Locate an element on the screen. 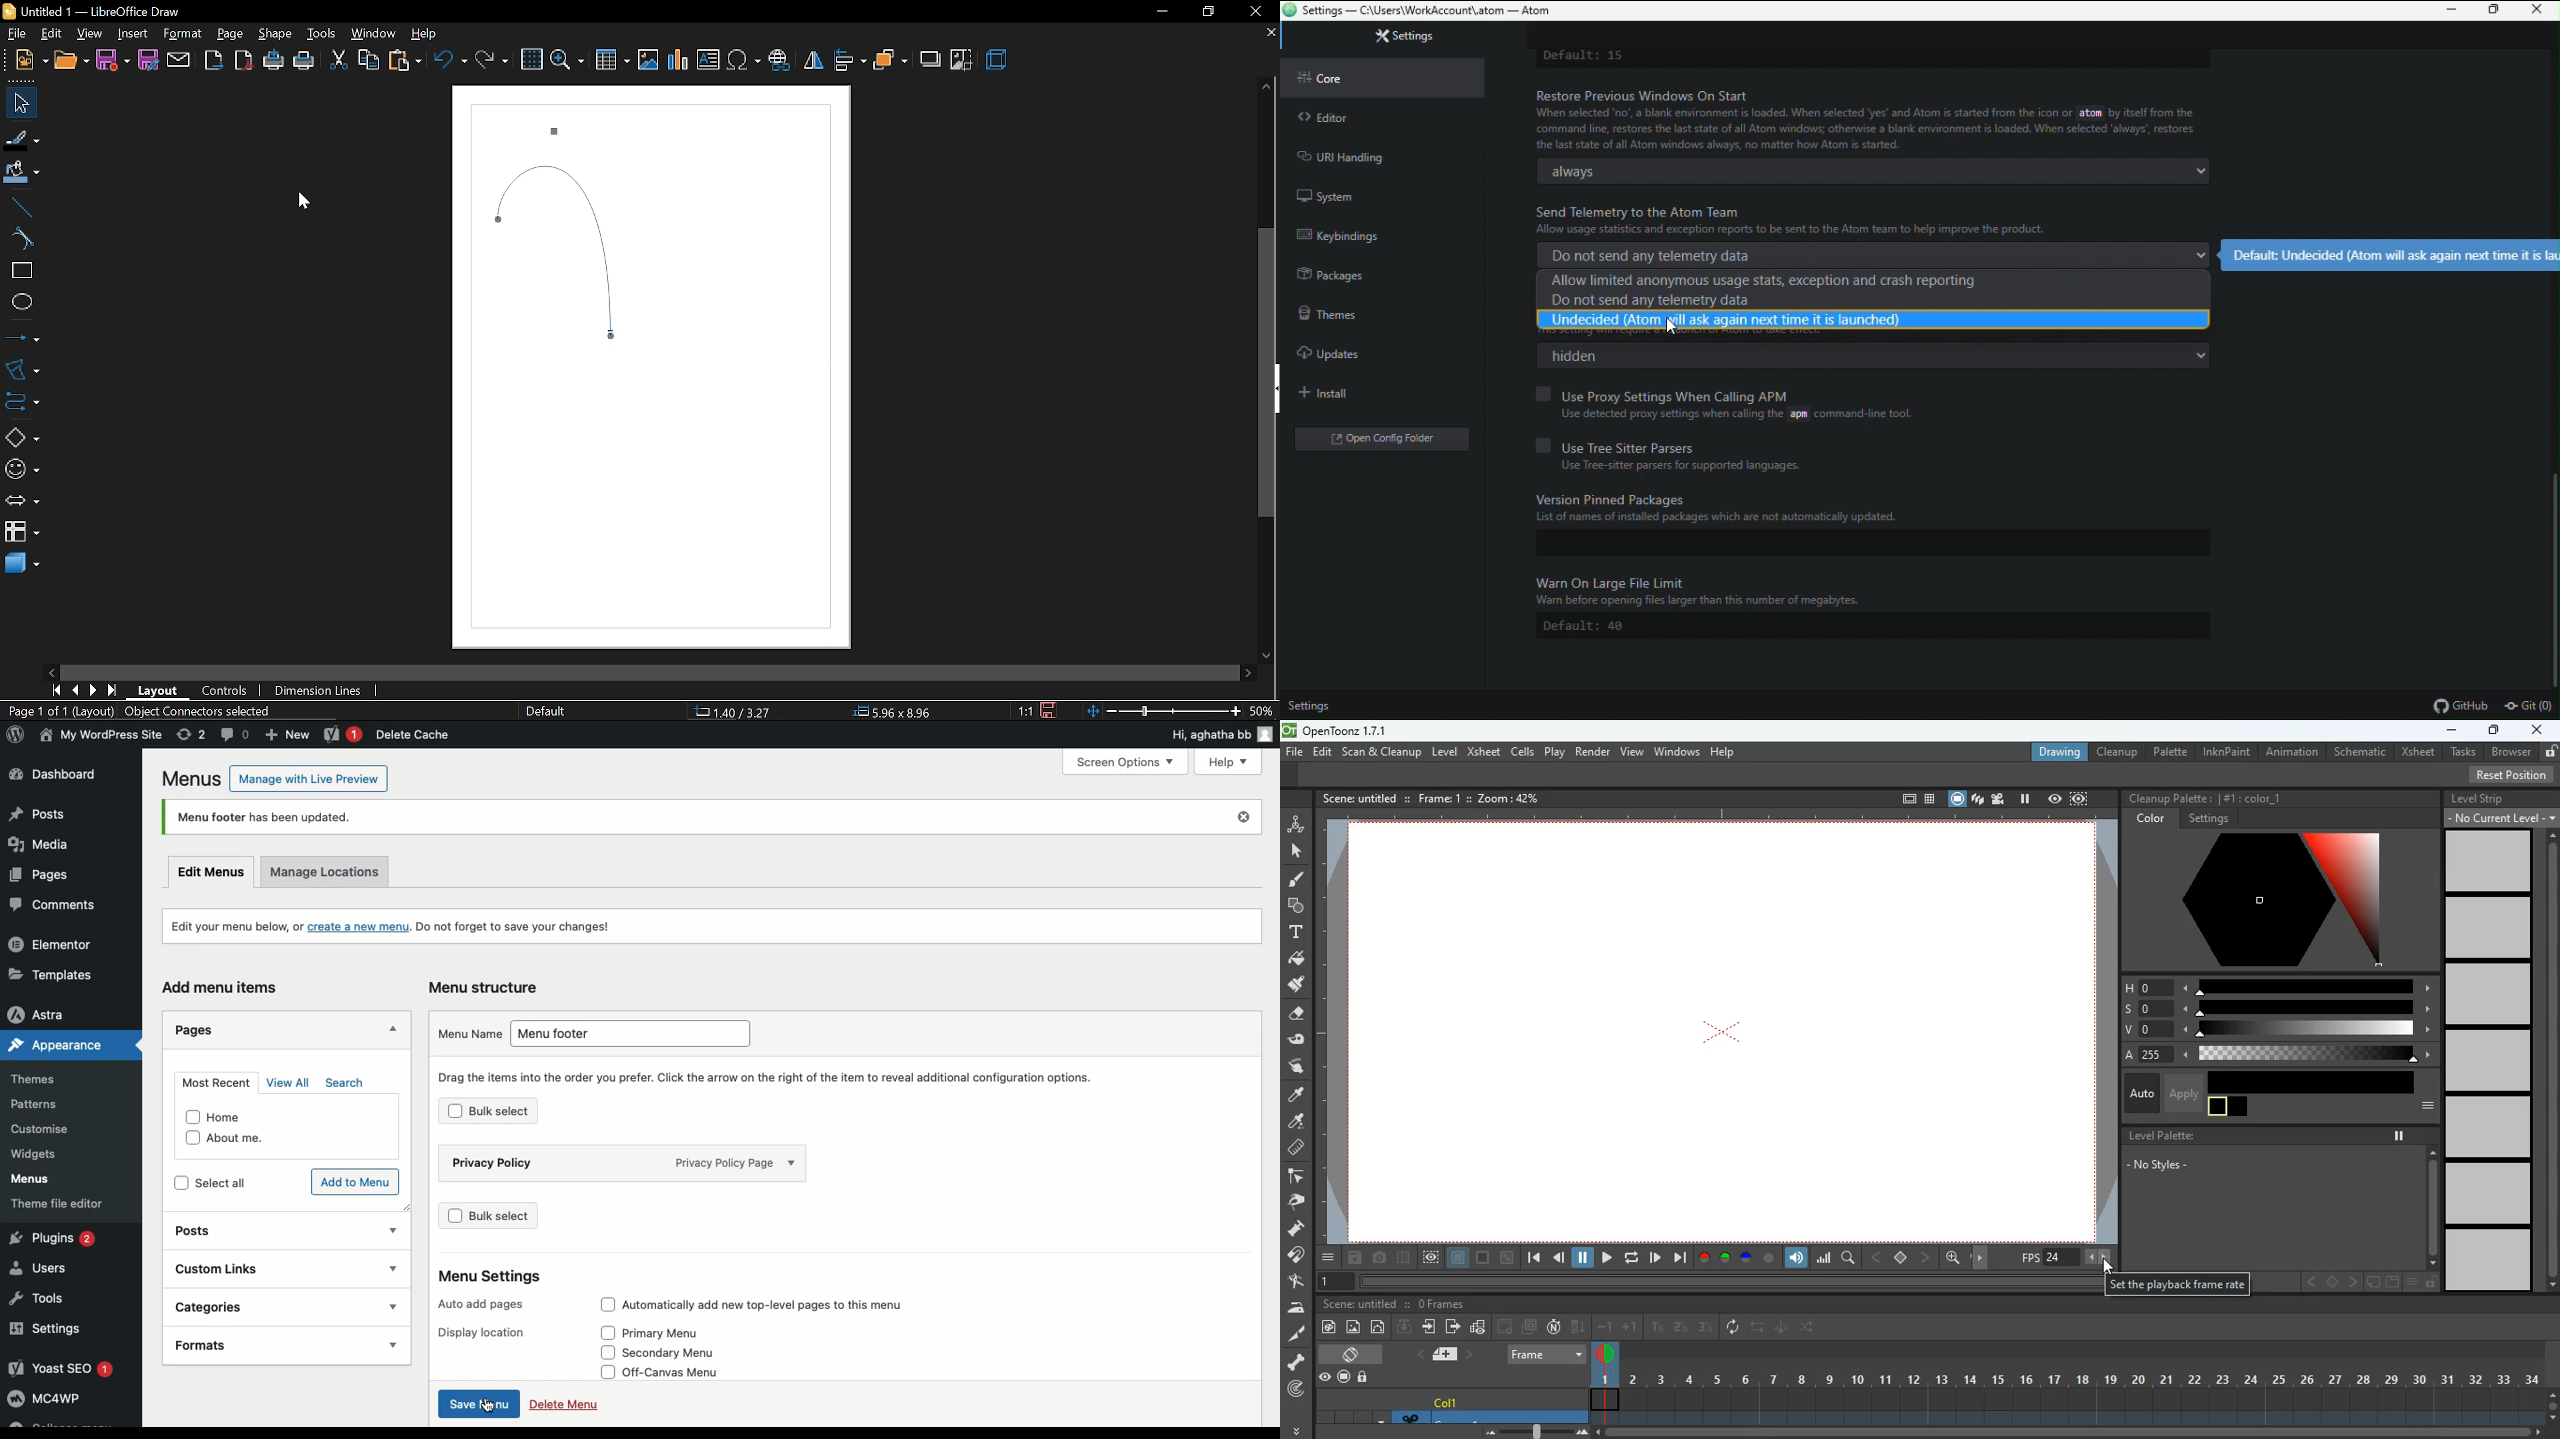  Insert chart is located at coordinates (679, 60).